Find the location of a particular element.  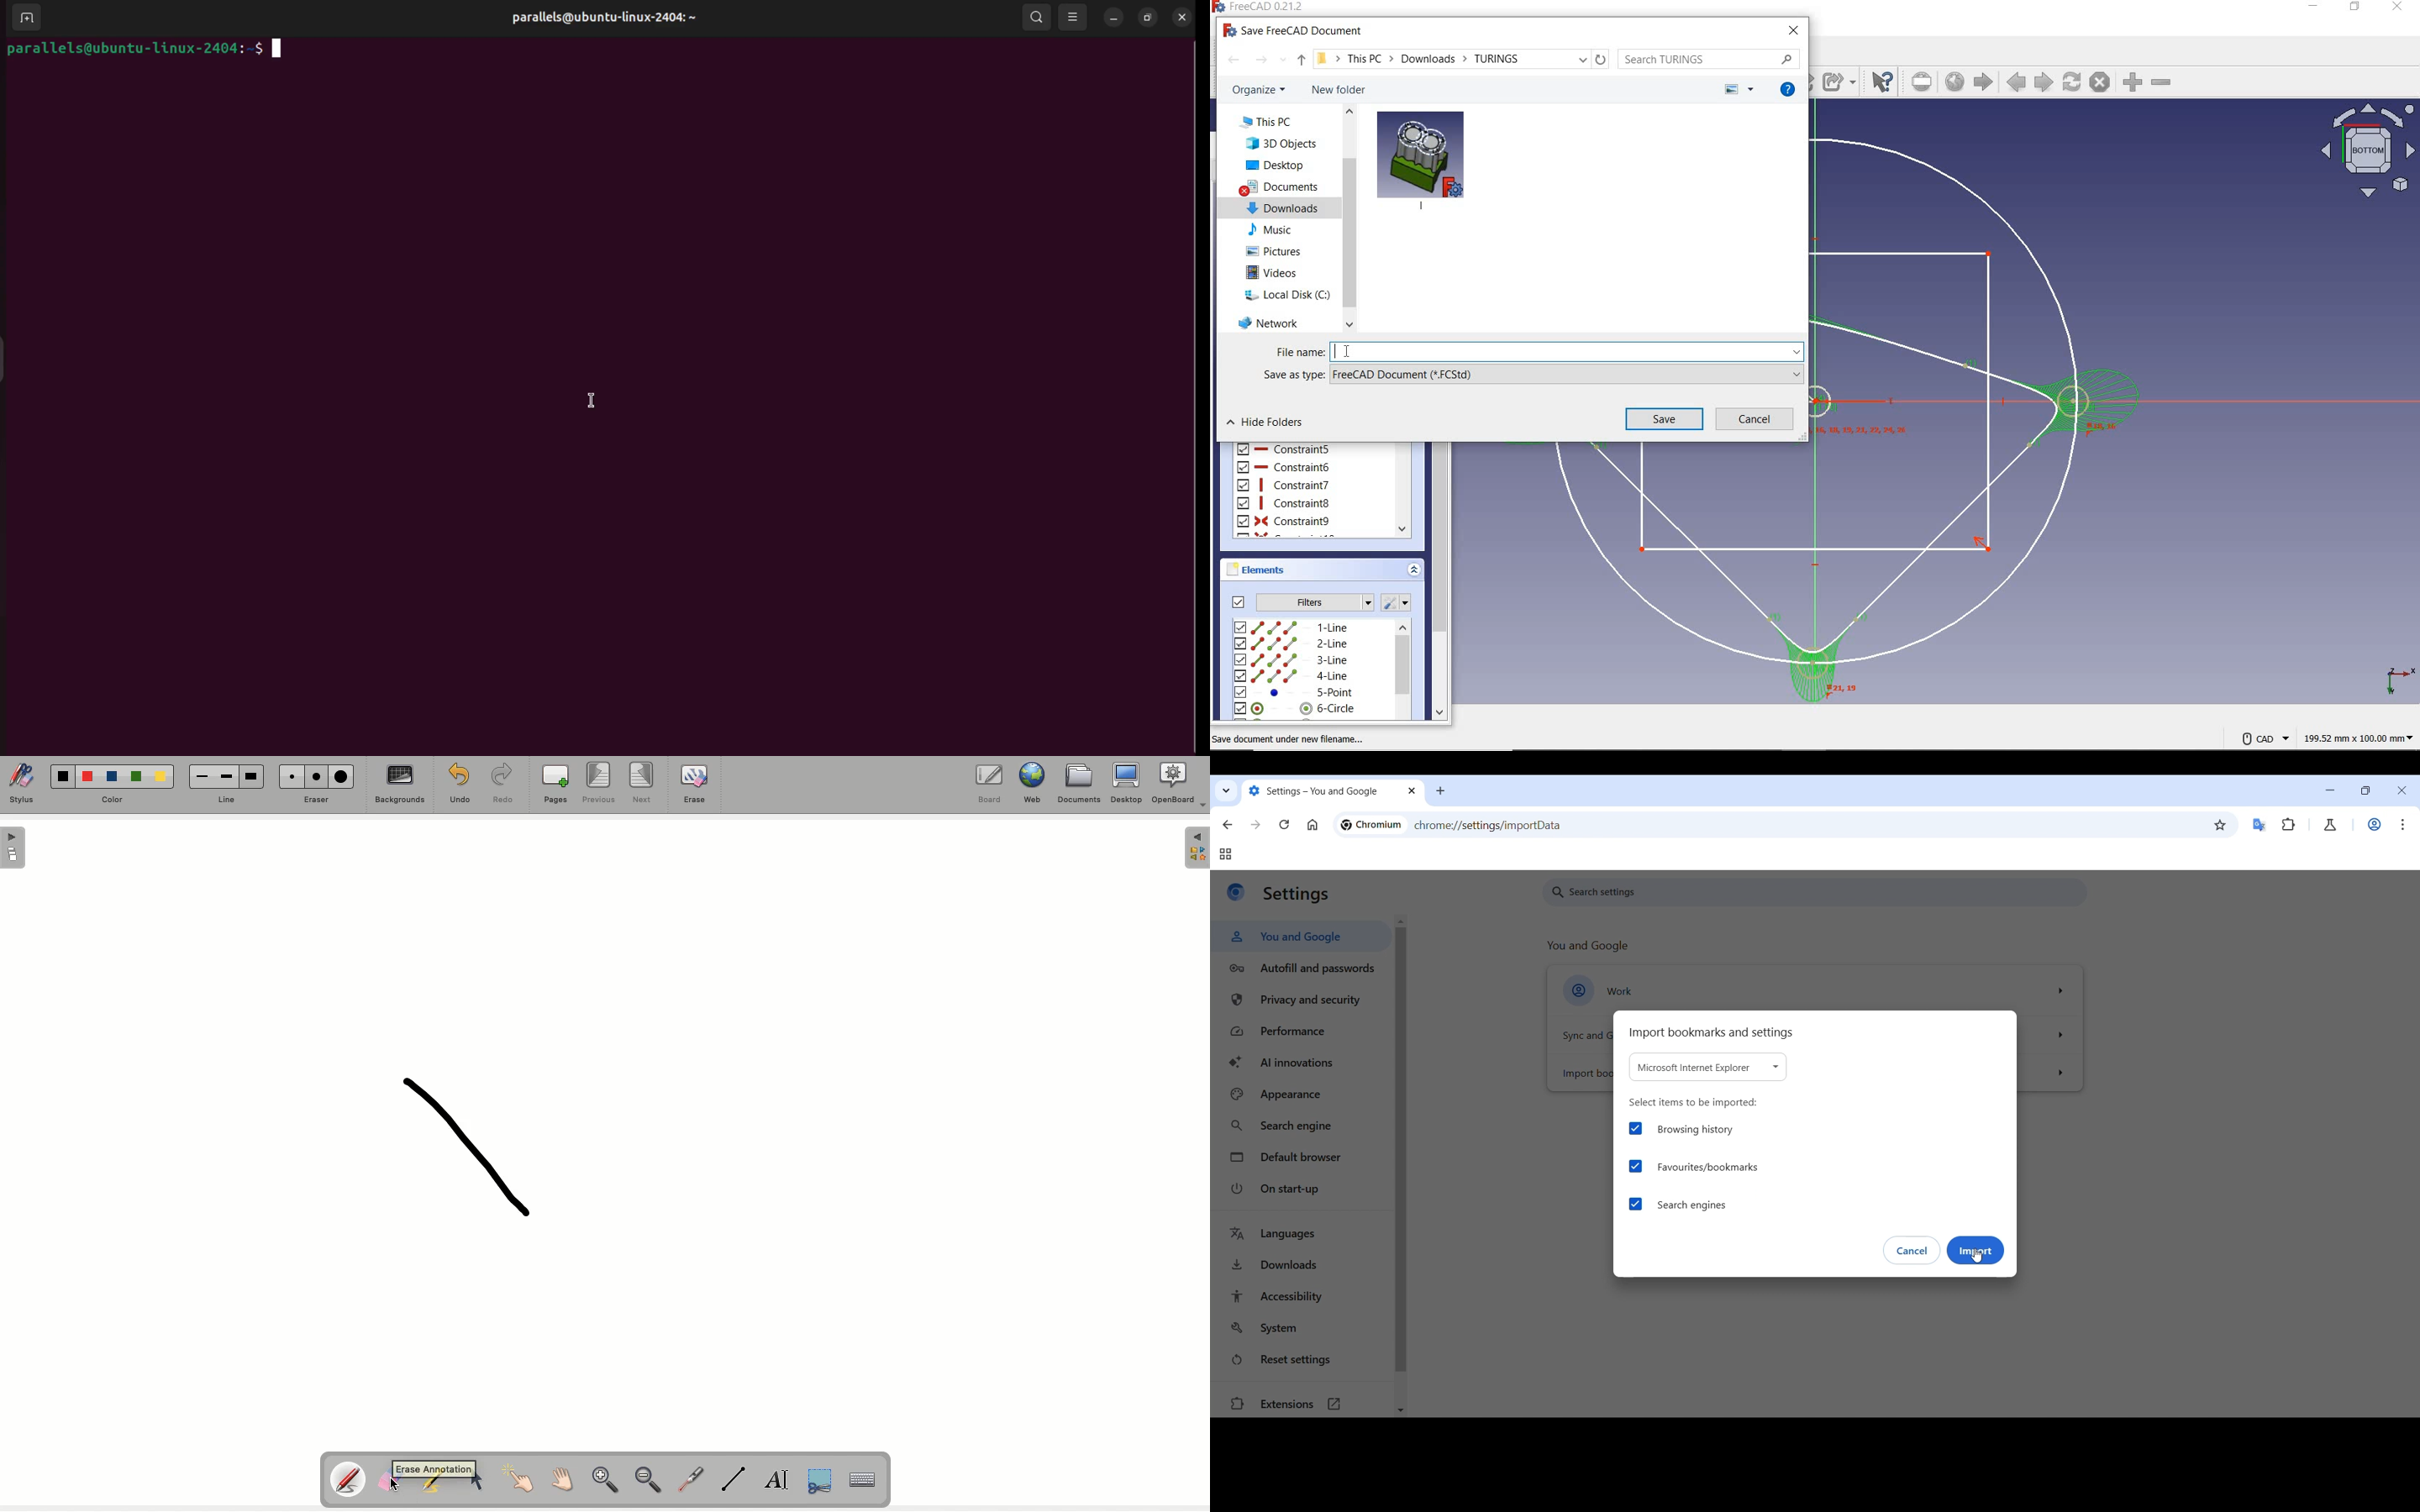

Quick slide to bottom is located at coordinates (1401, 1411).